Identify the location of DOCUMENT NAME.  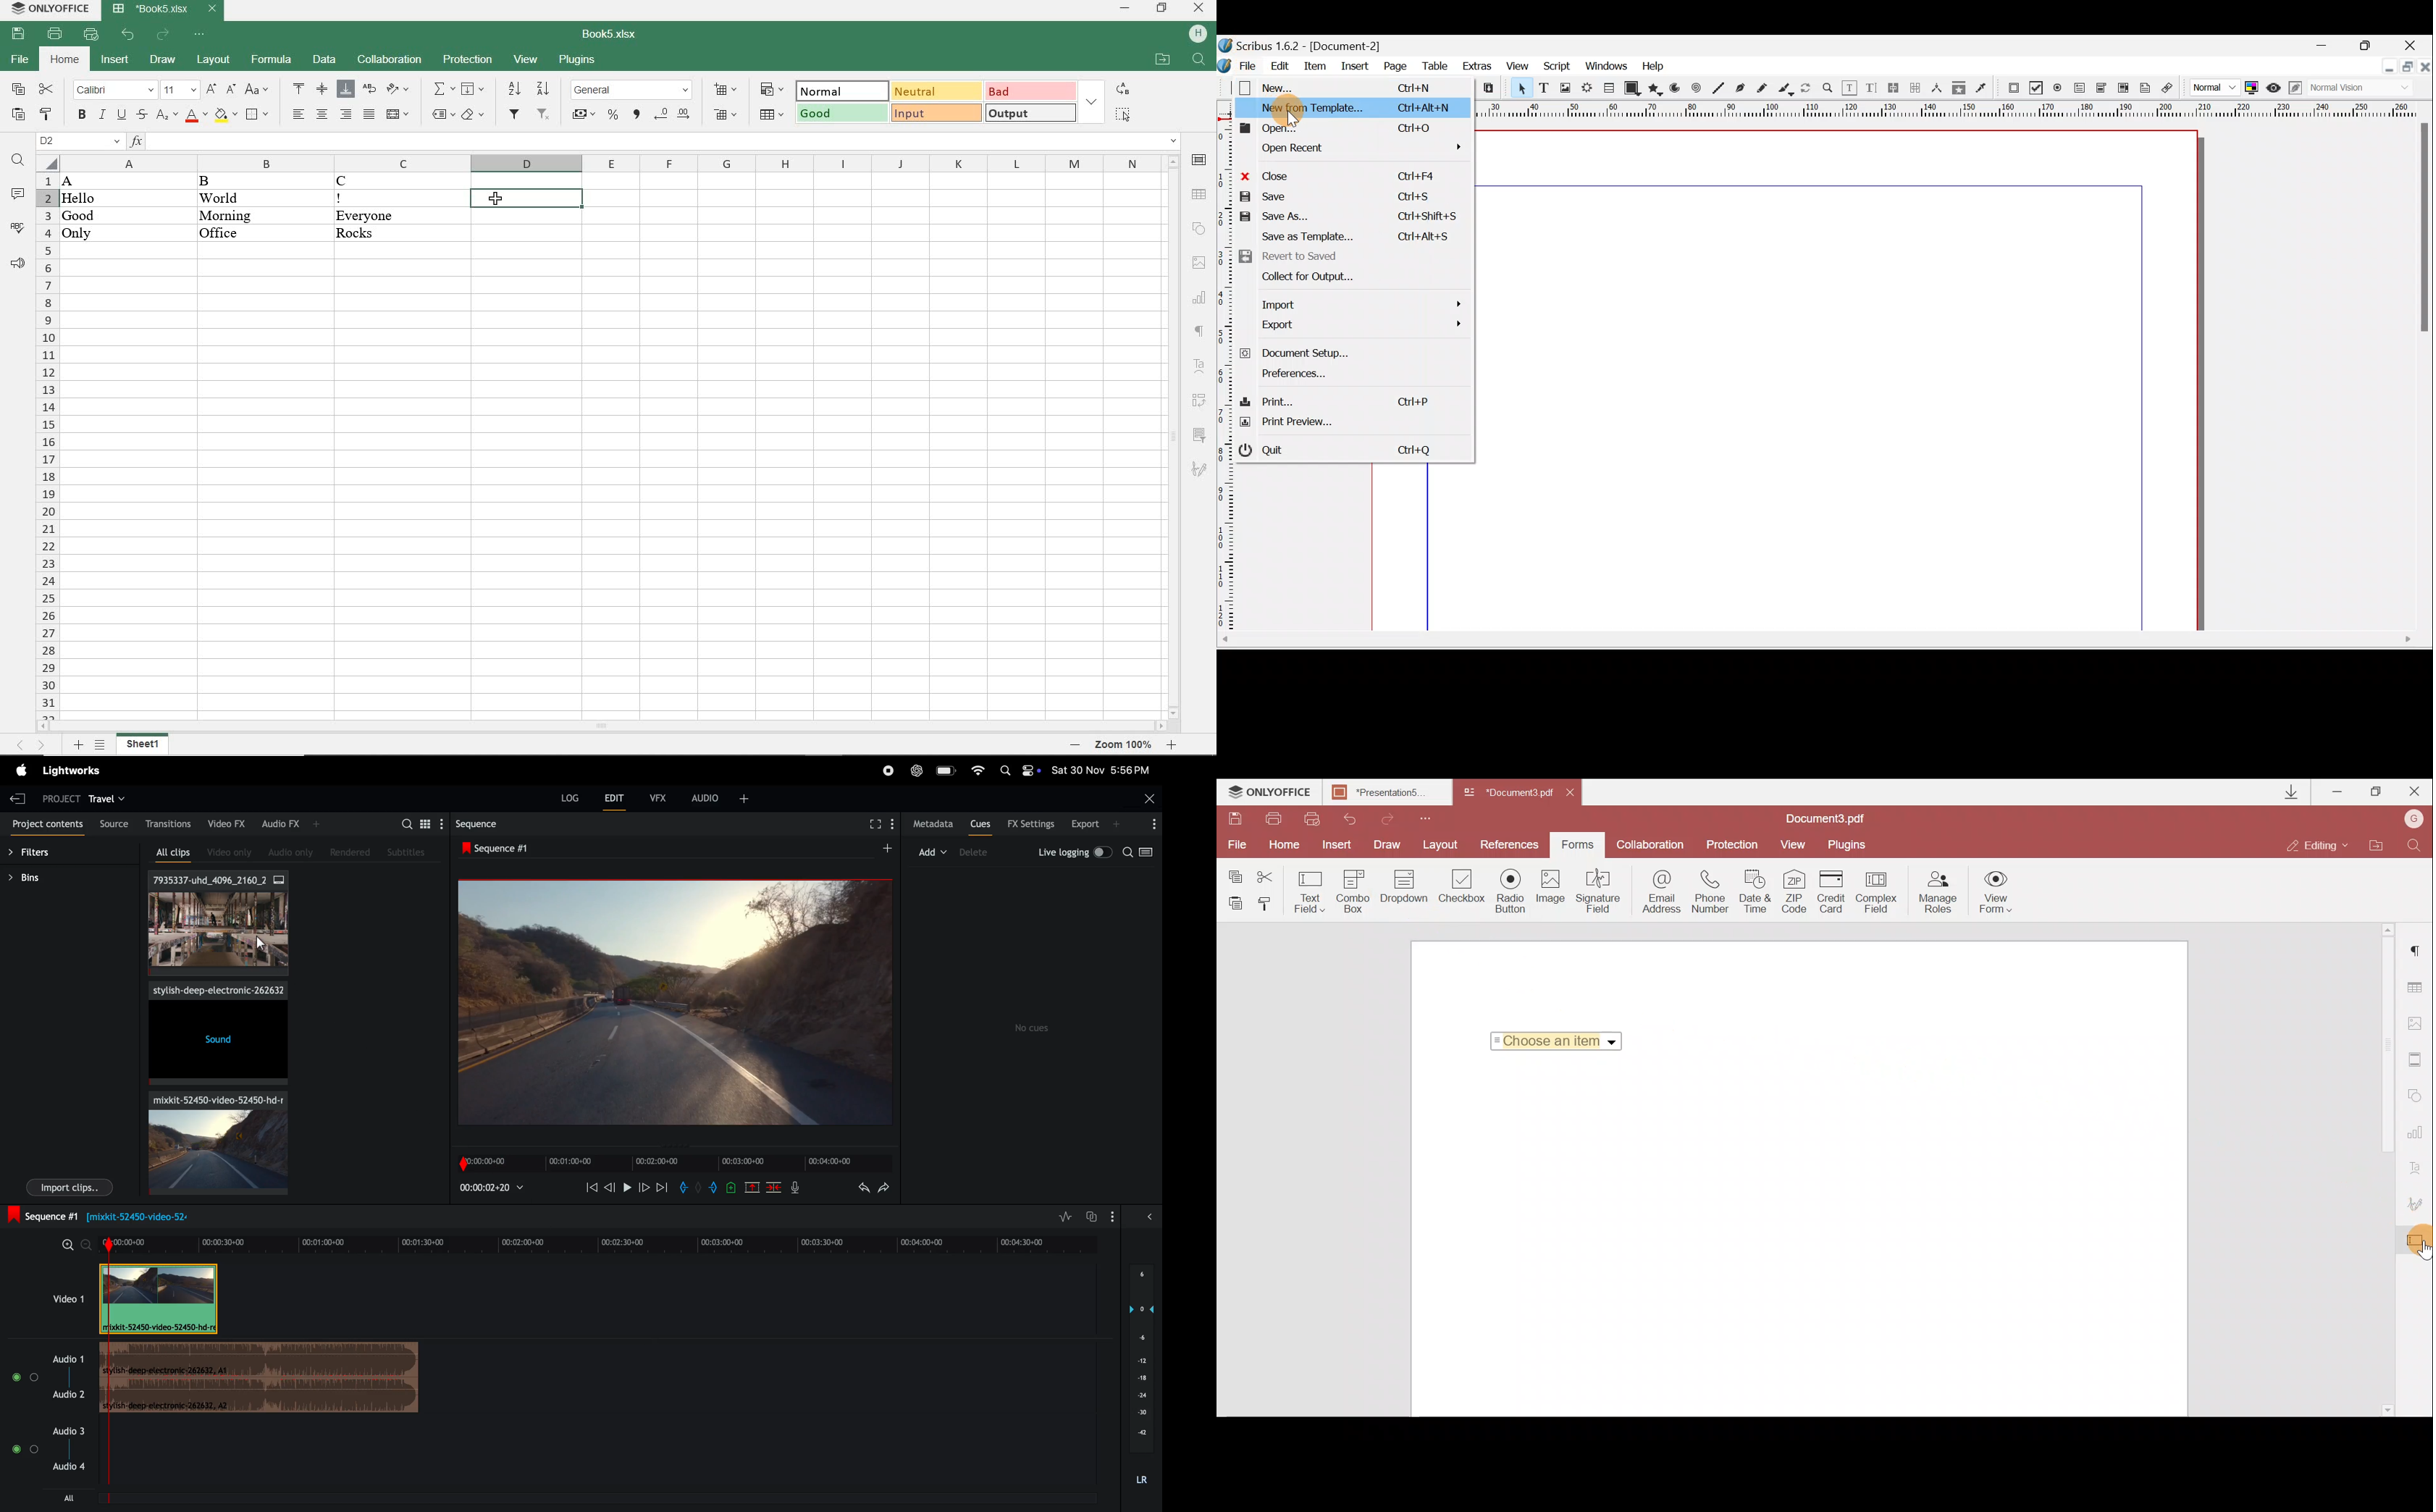
(167, 10).